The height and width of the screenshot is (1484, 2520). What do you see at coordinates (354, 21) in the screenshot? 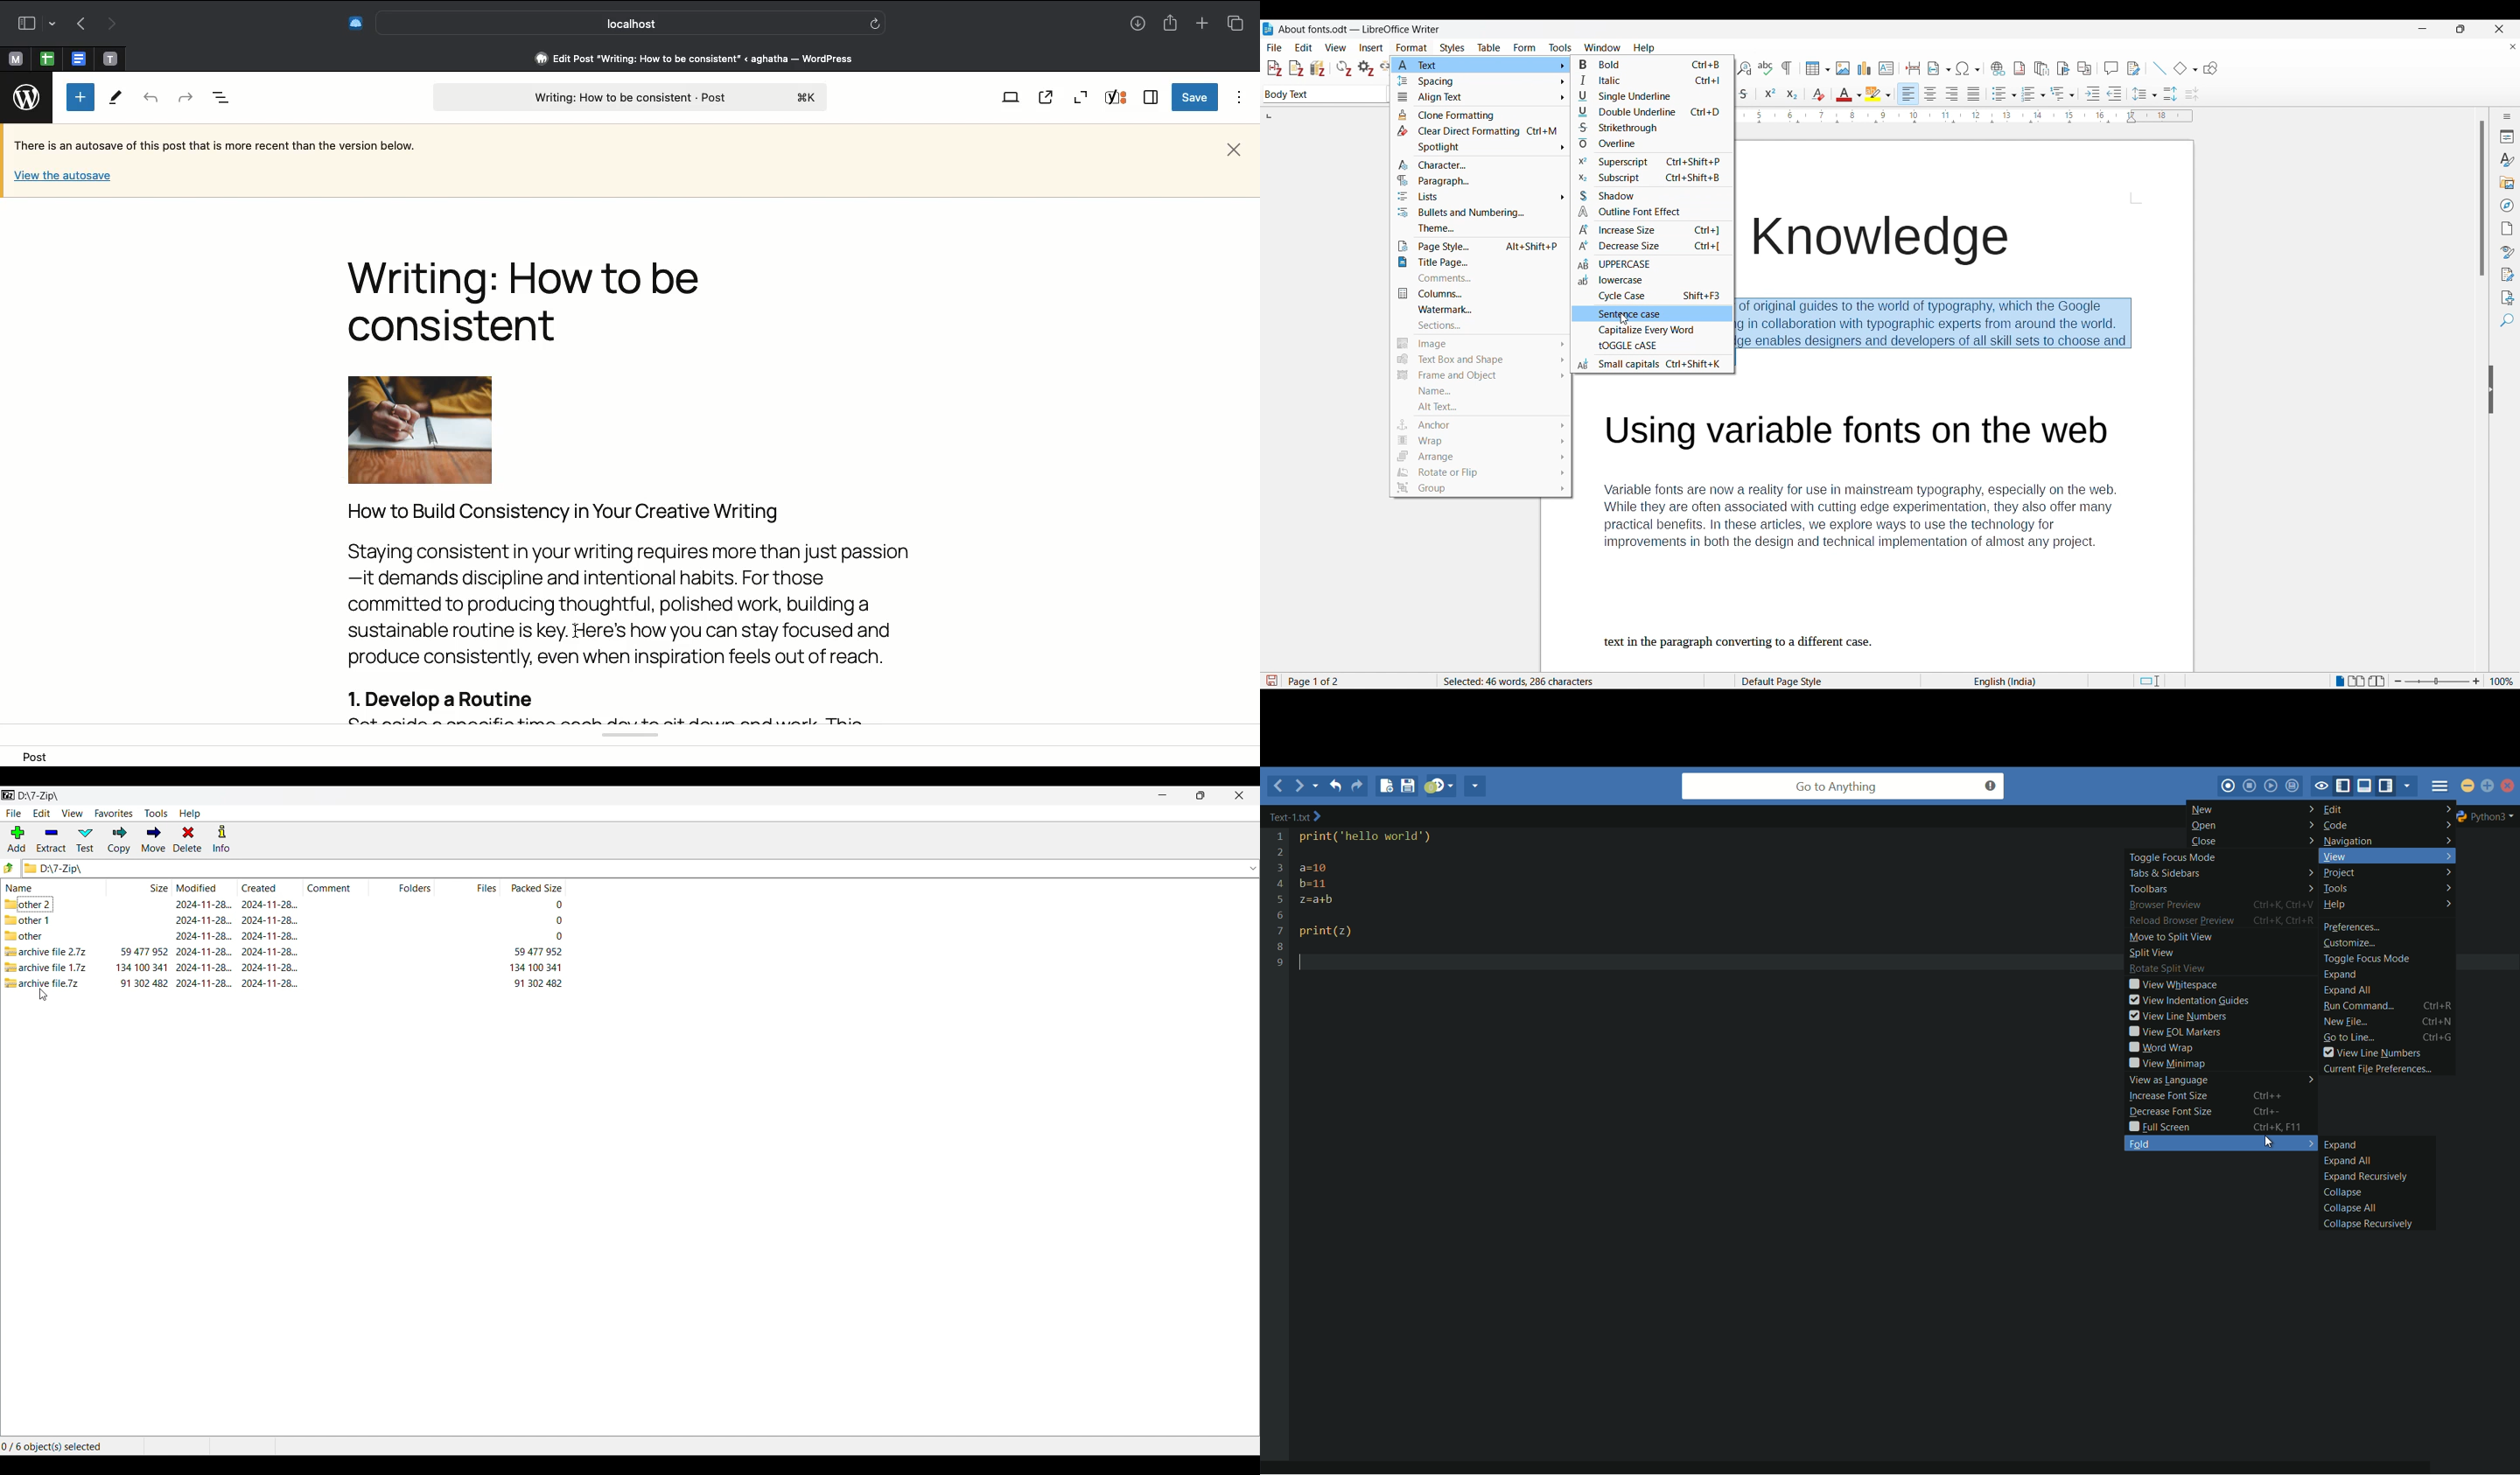
I see `Extensions` at bounding box center [354, 21].